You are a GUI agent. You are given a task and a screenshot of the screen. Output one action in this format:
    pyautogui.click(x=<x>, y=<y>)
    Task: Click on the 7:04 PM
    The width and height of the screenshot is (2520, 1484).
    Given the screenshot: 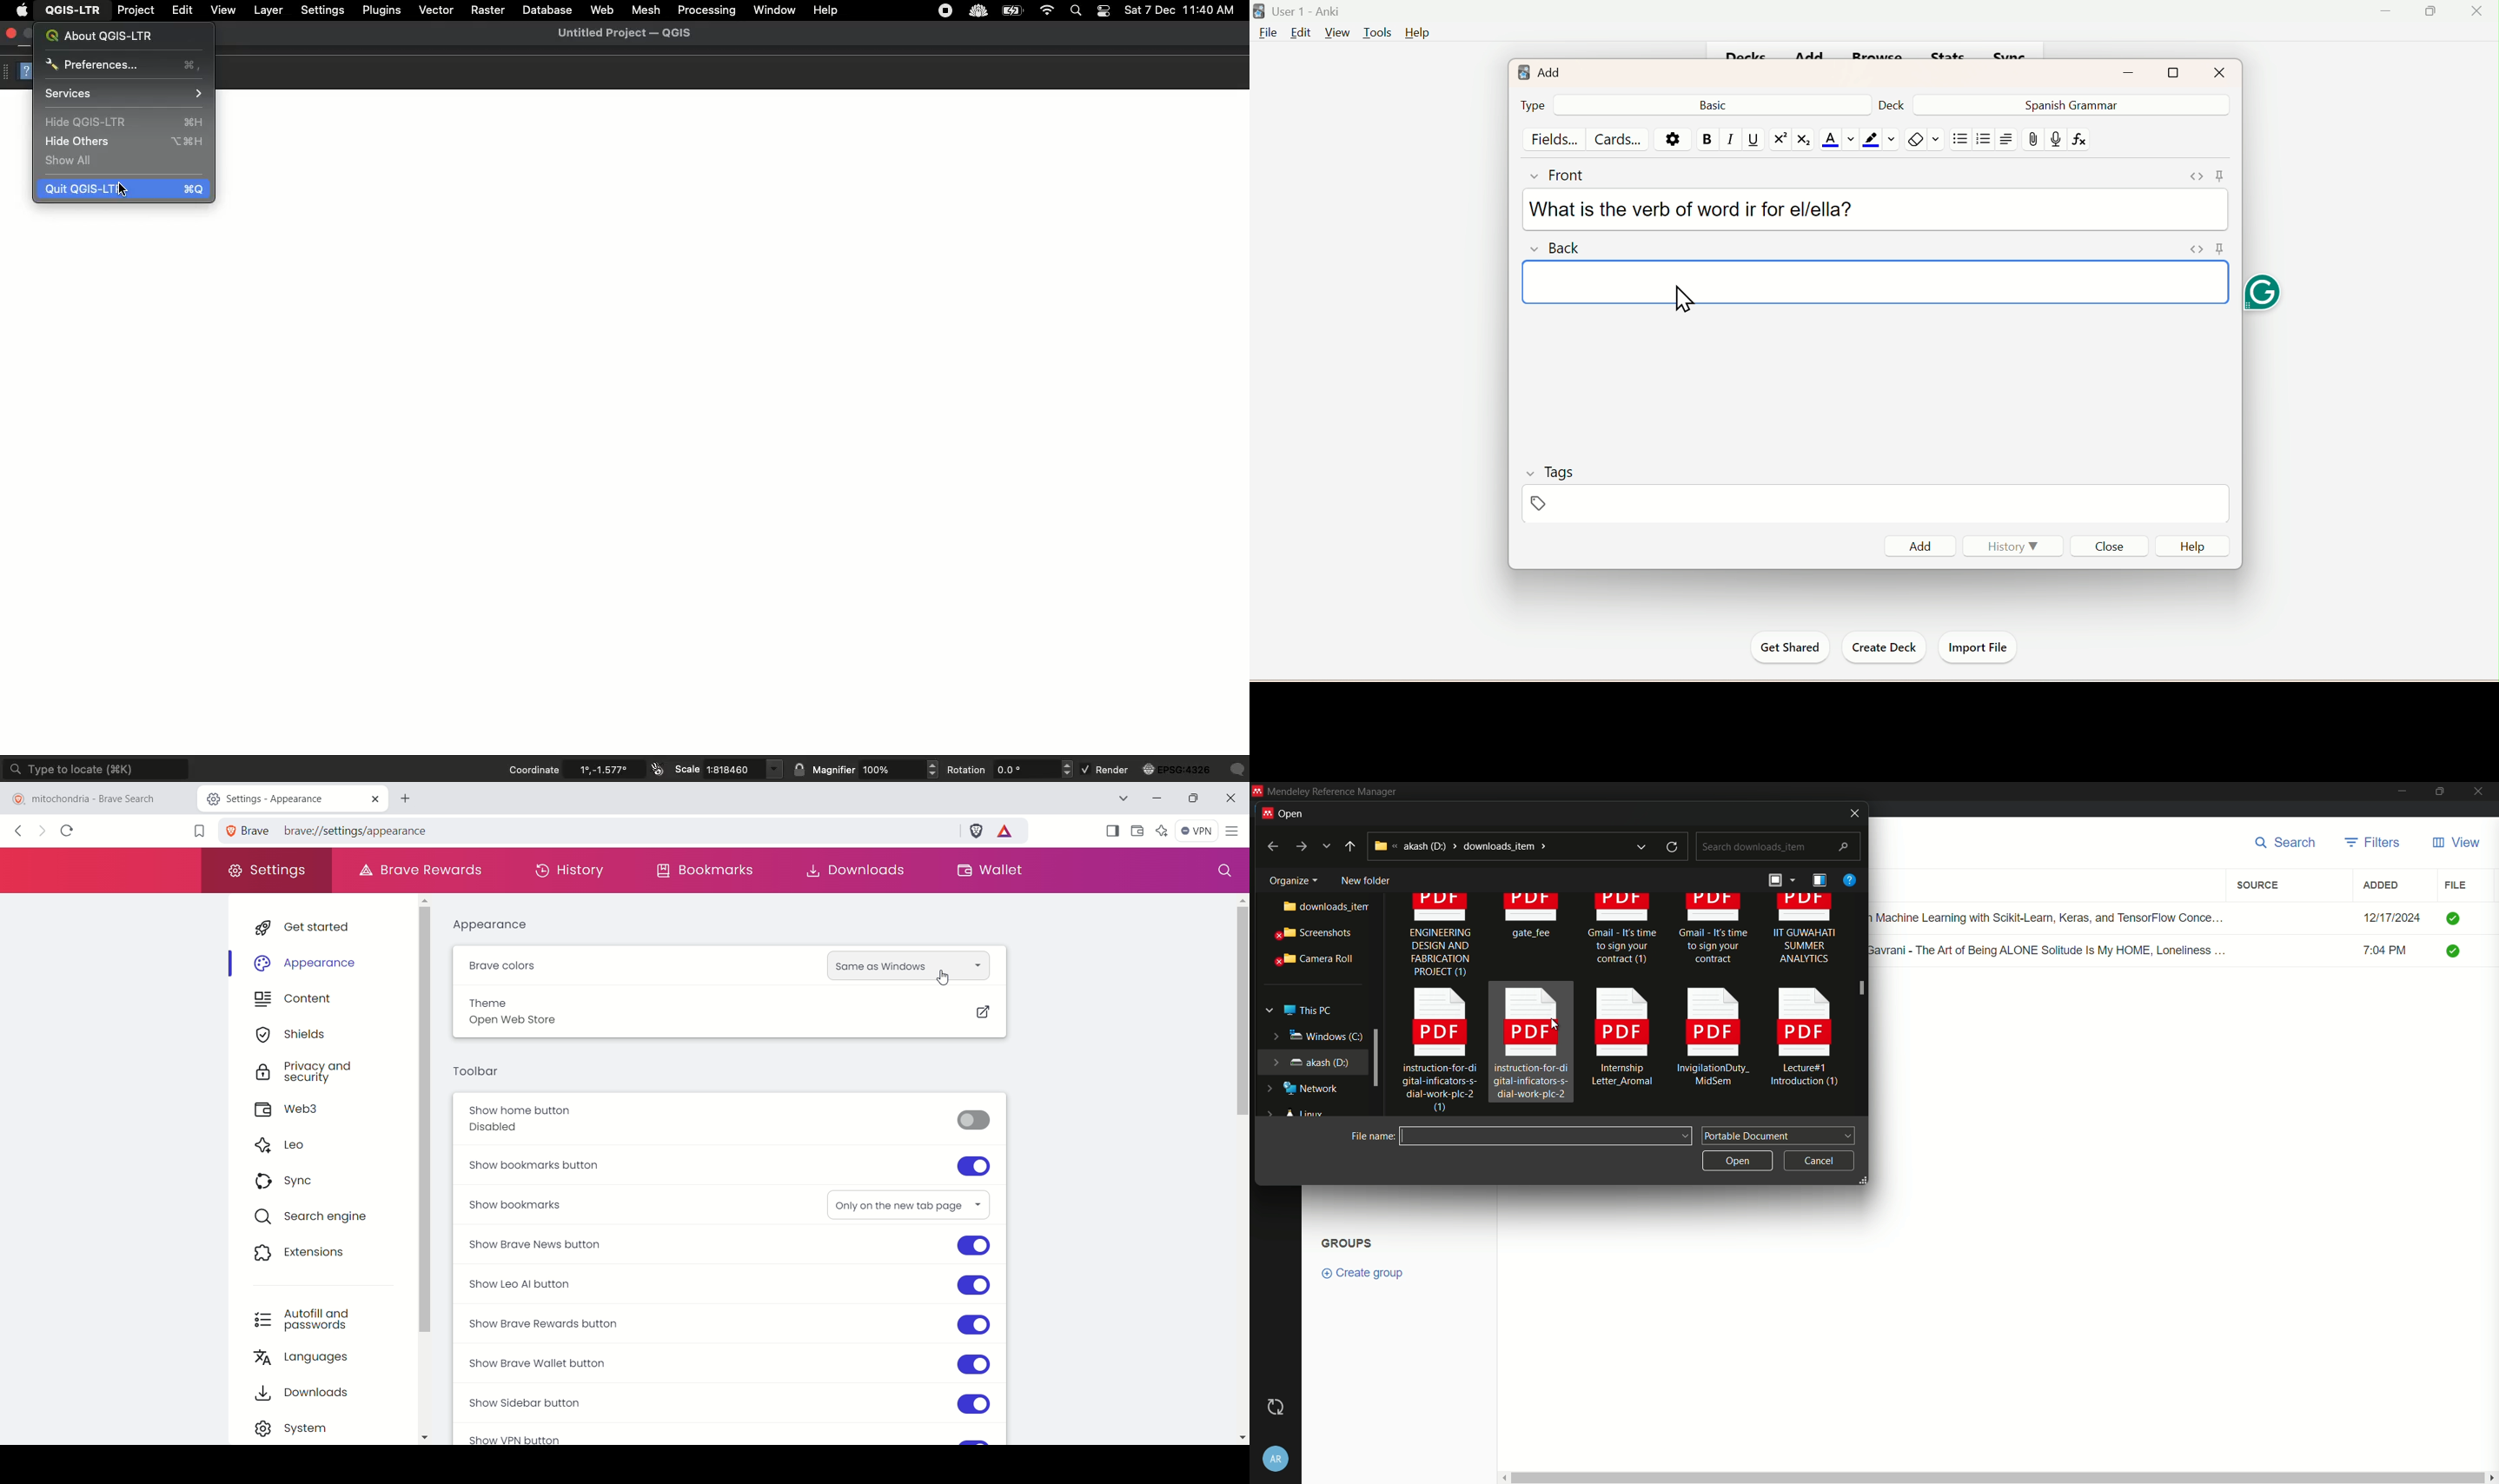 What is the action you would take?
    pyautogui.click(x=2392, y=952)
    